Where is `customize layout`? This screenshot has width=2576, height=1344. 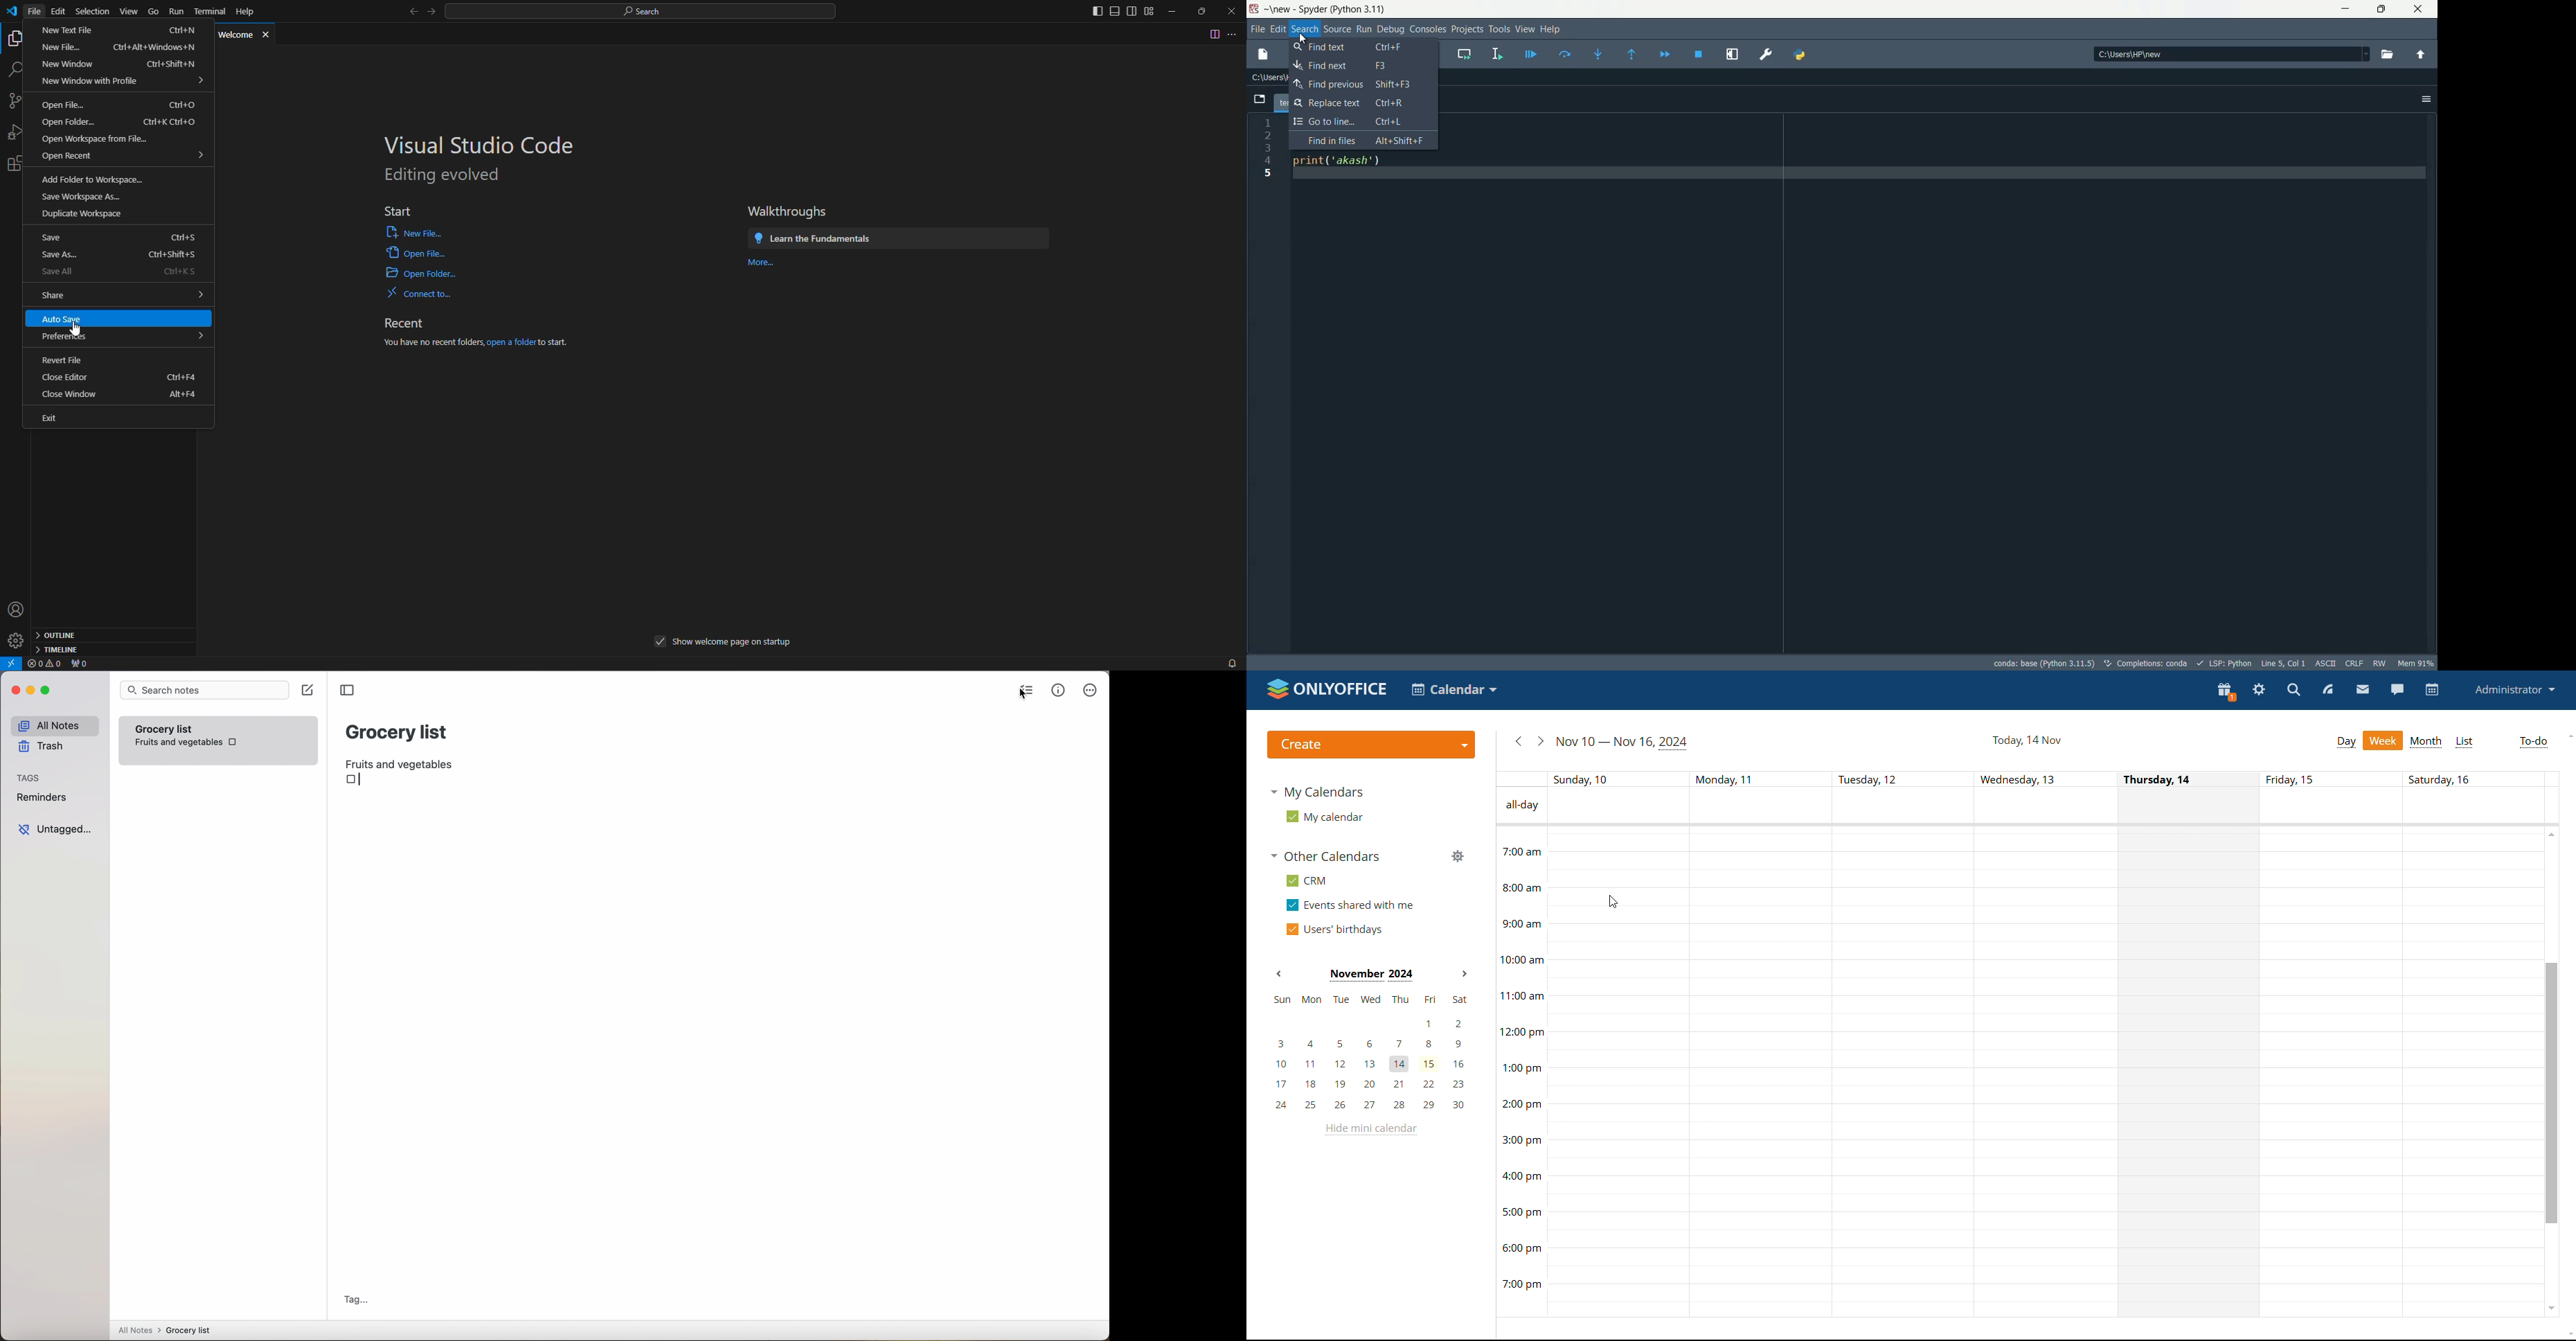 customize layout is located at coordinates (1151, 10).